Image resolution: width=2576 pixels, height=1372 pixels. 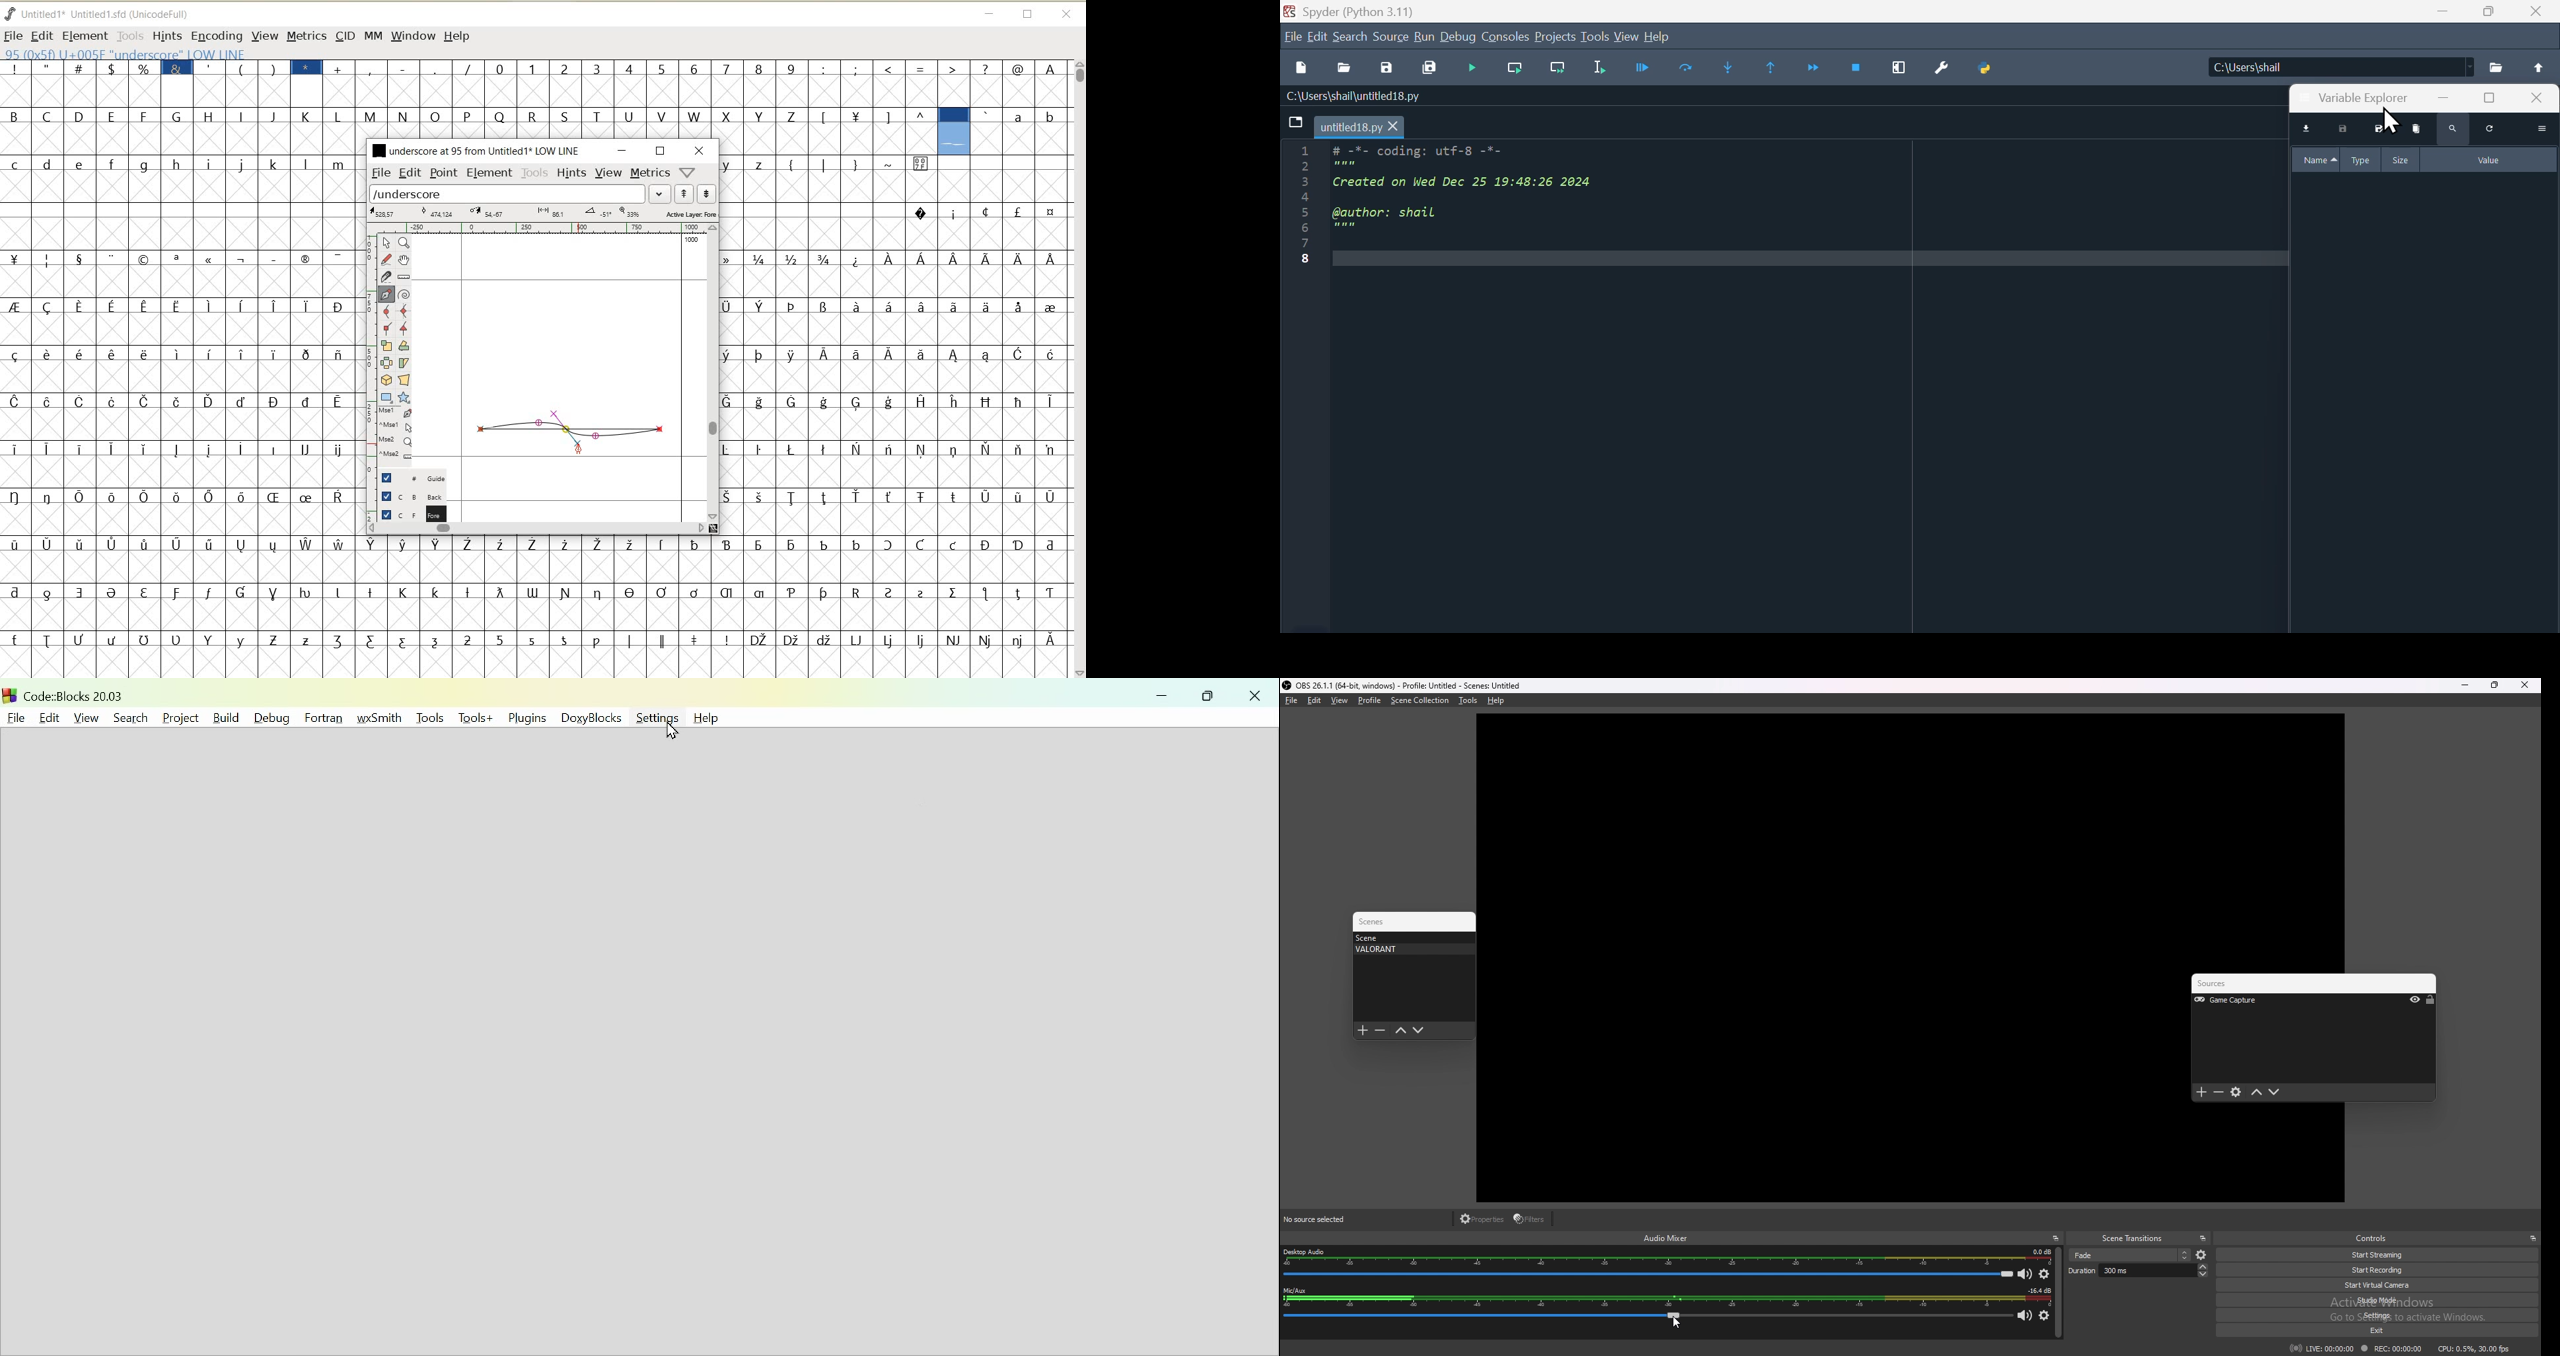 I want to click on build, so click(x=224, y=717).